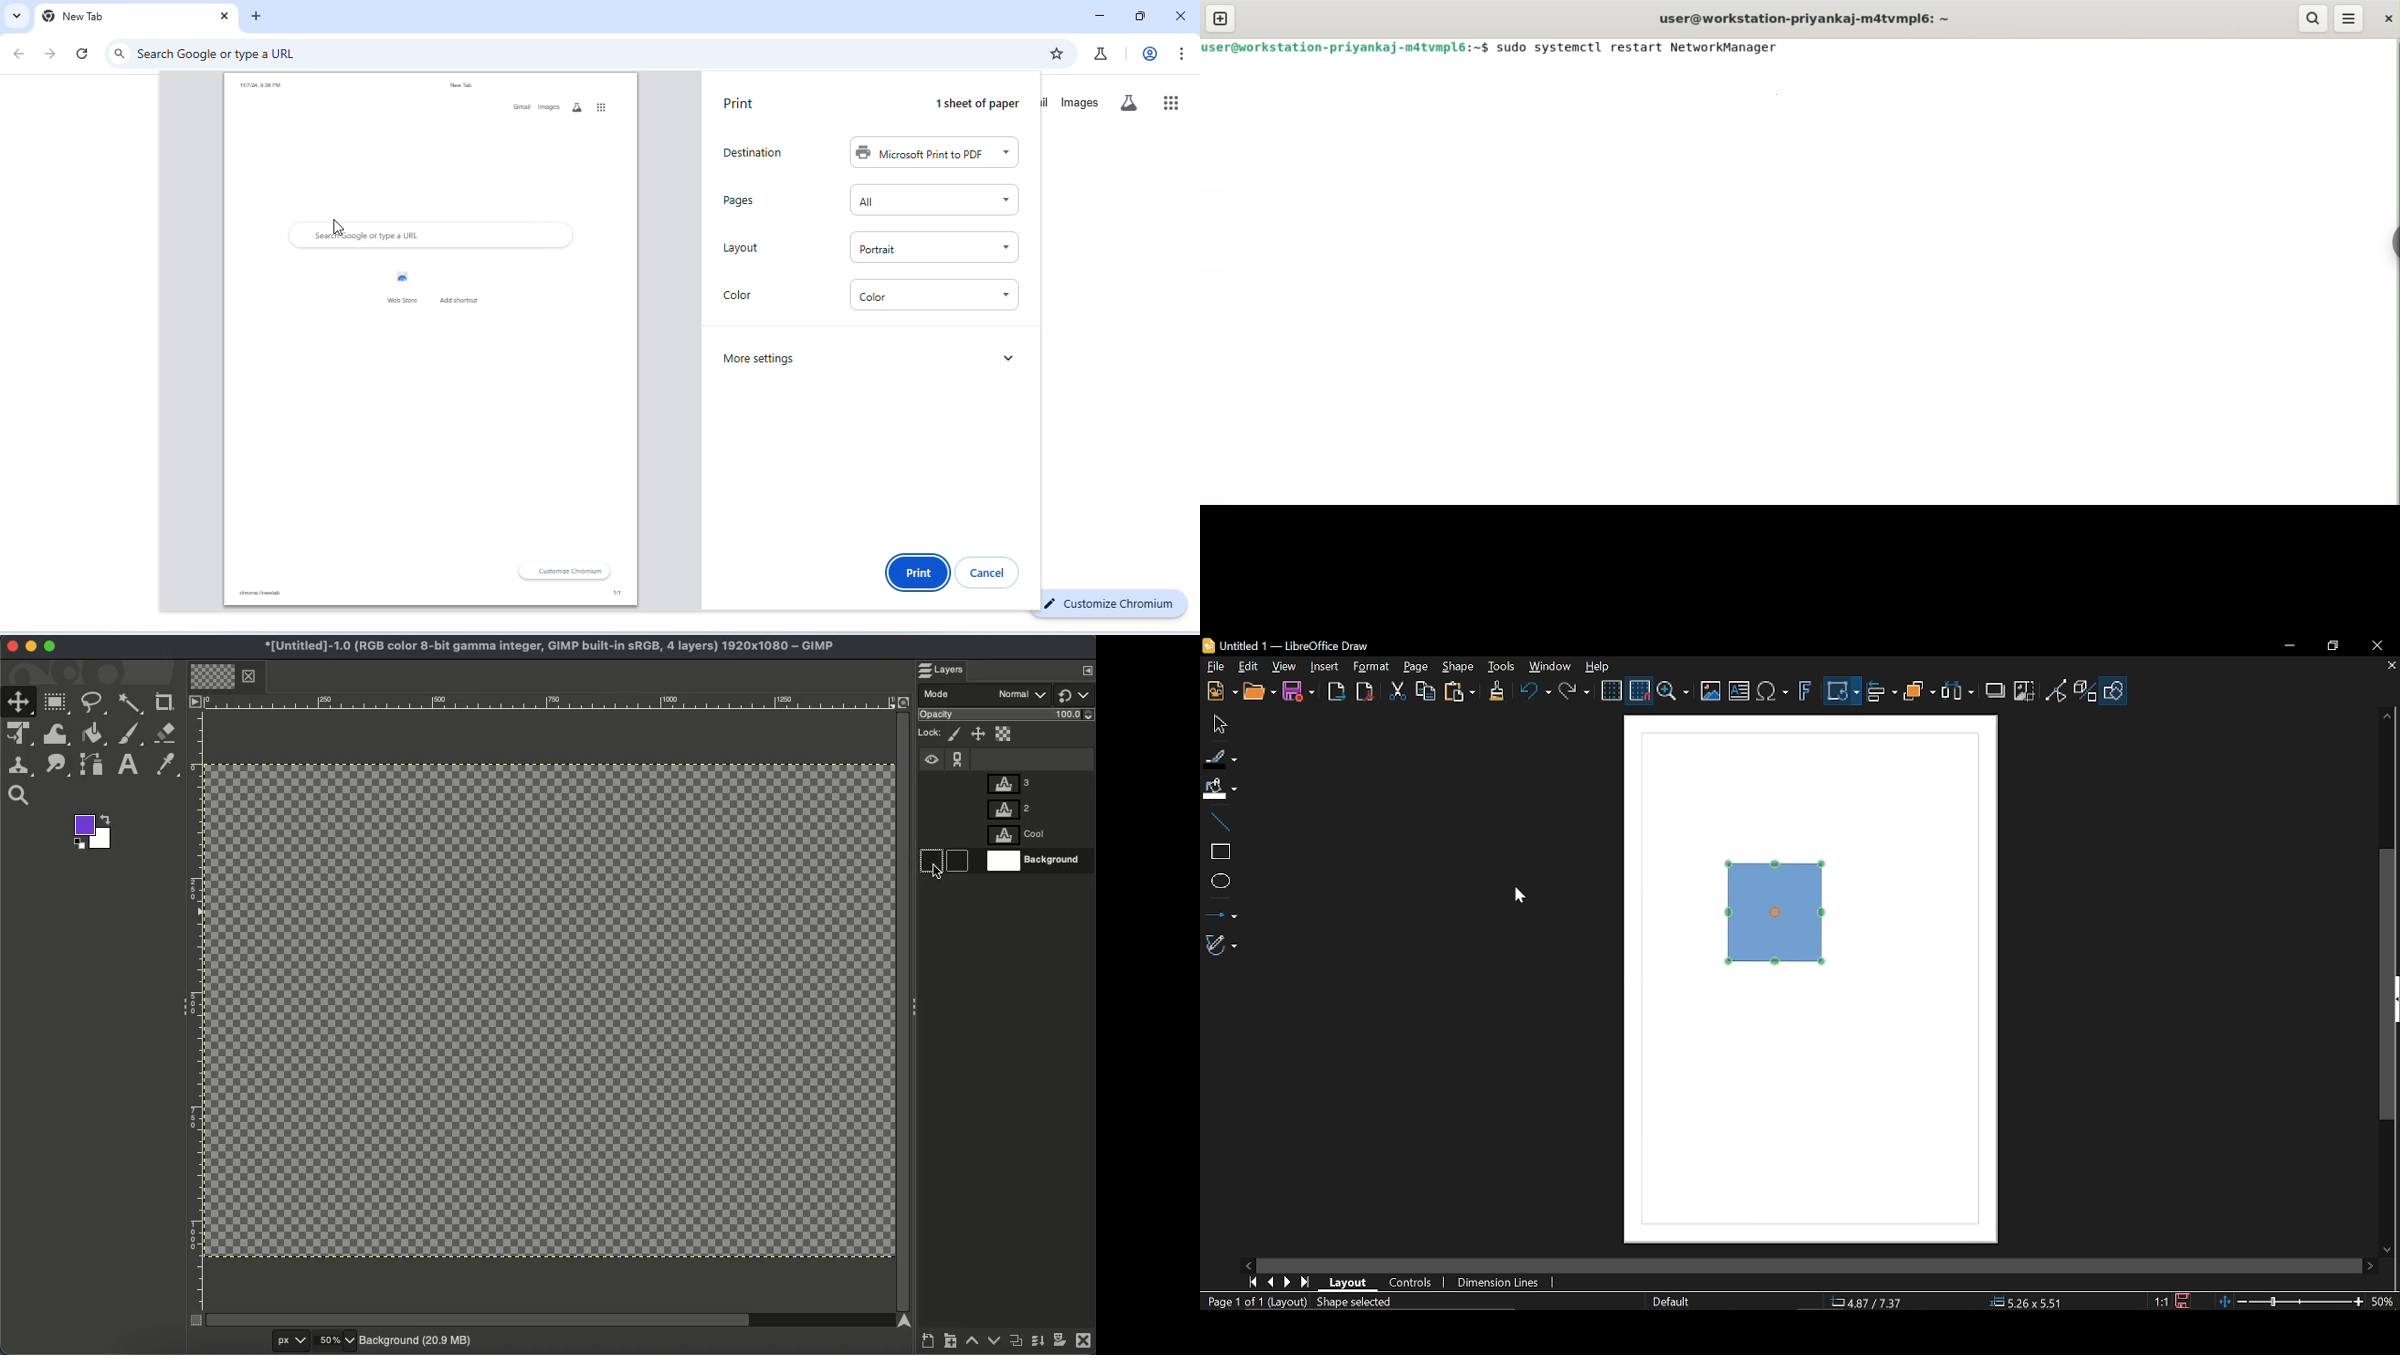 The height and width of the screenshot is (1372, 2408). I want to click on HElp, so click(1596, 664).